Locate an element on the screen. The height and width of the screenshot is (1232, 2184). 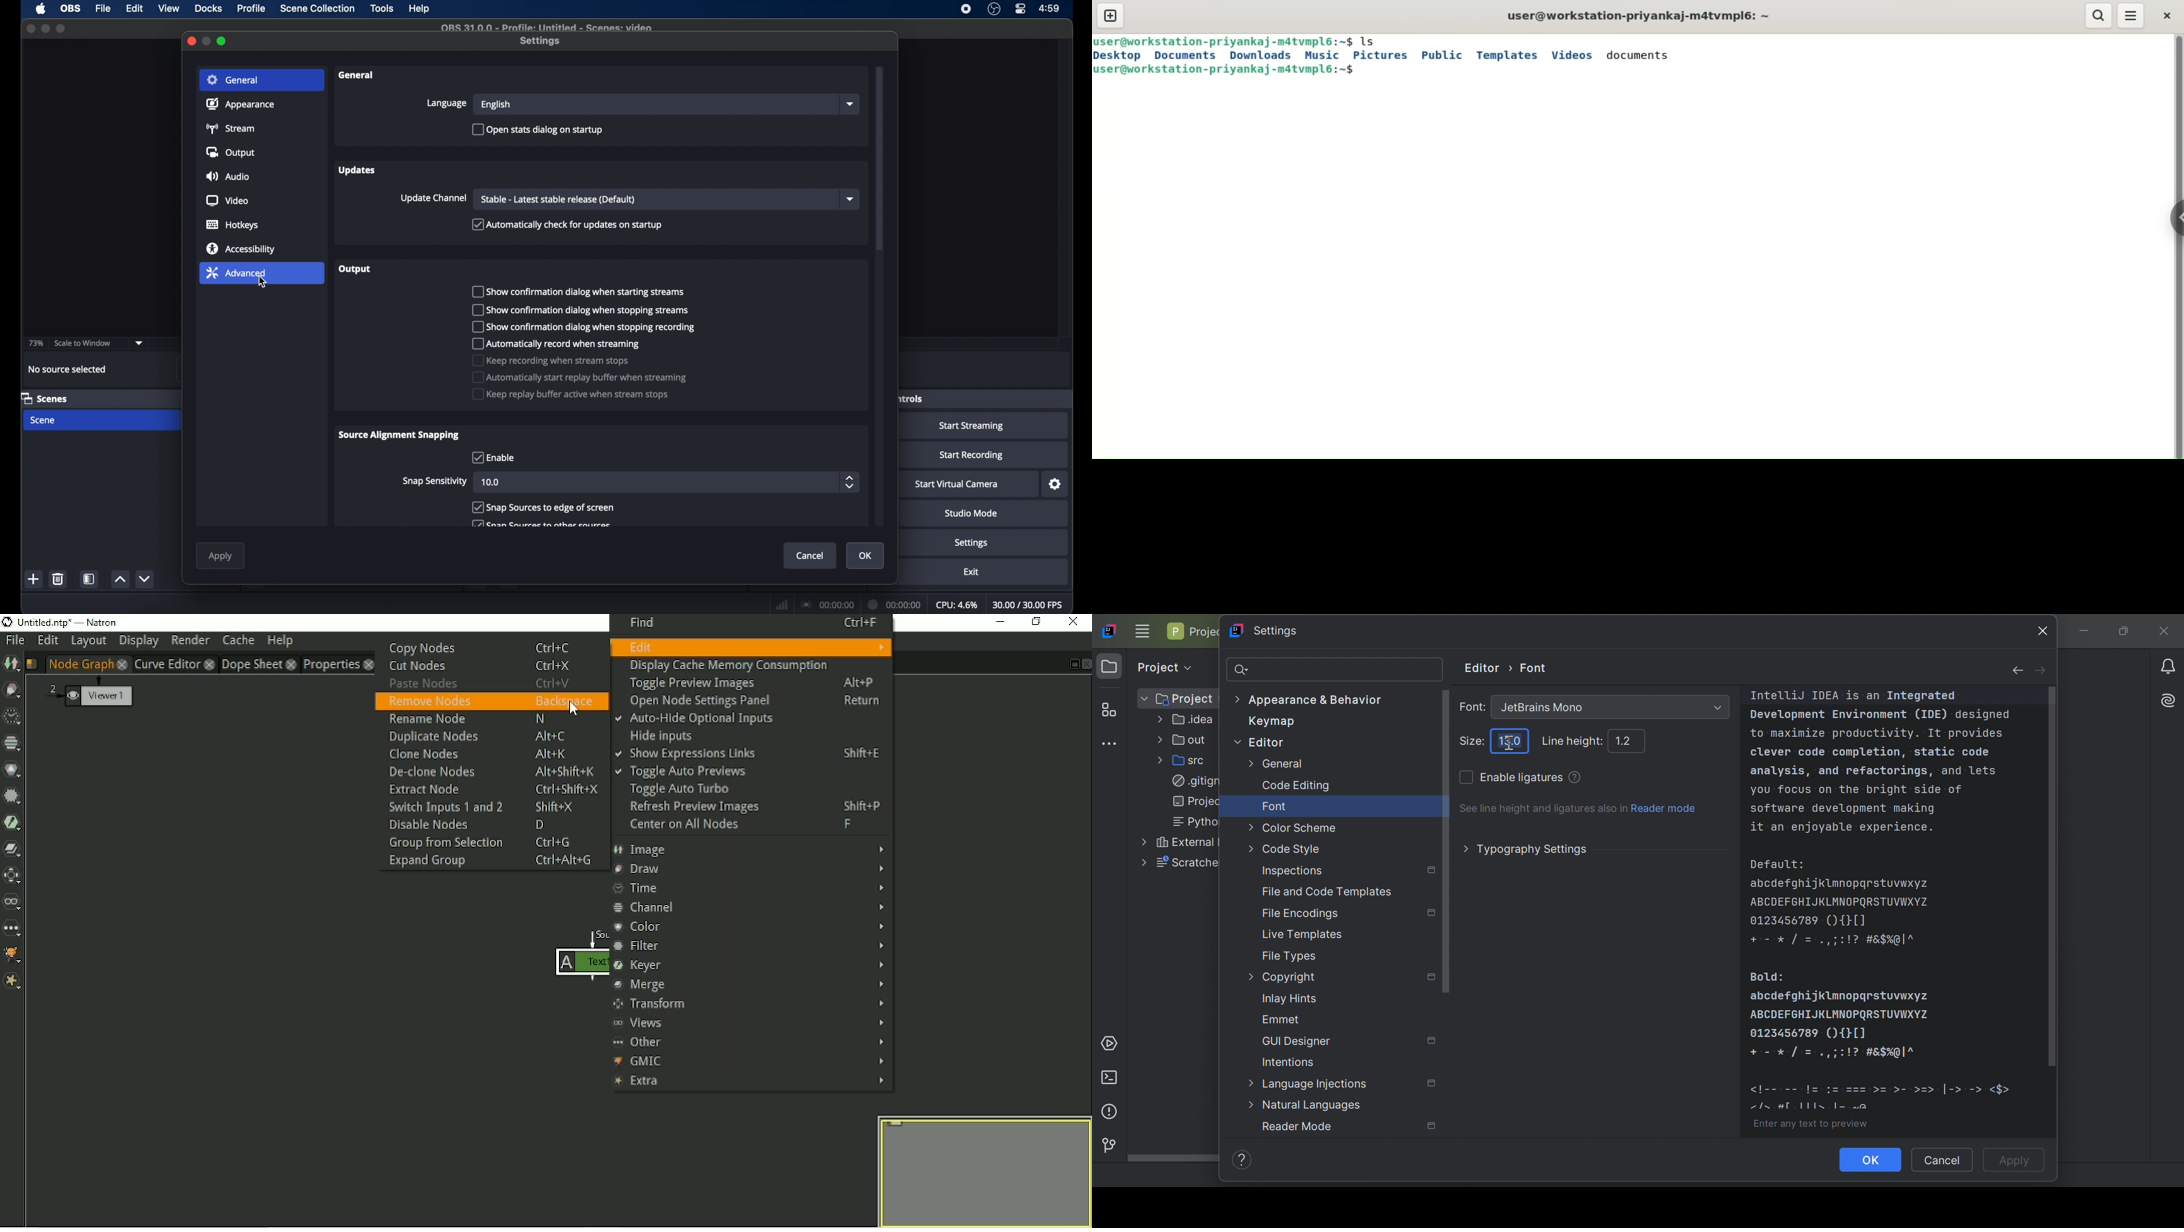
edit is located at coordinates (134, 9).